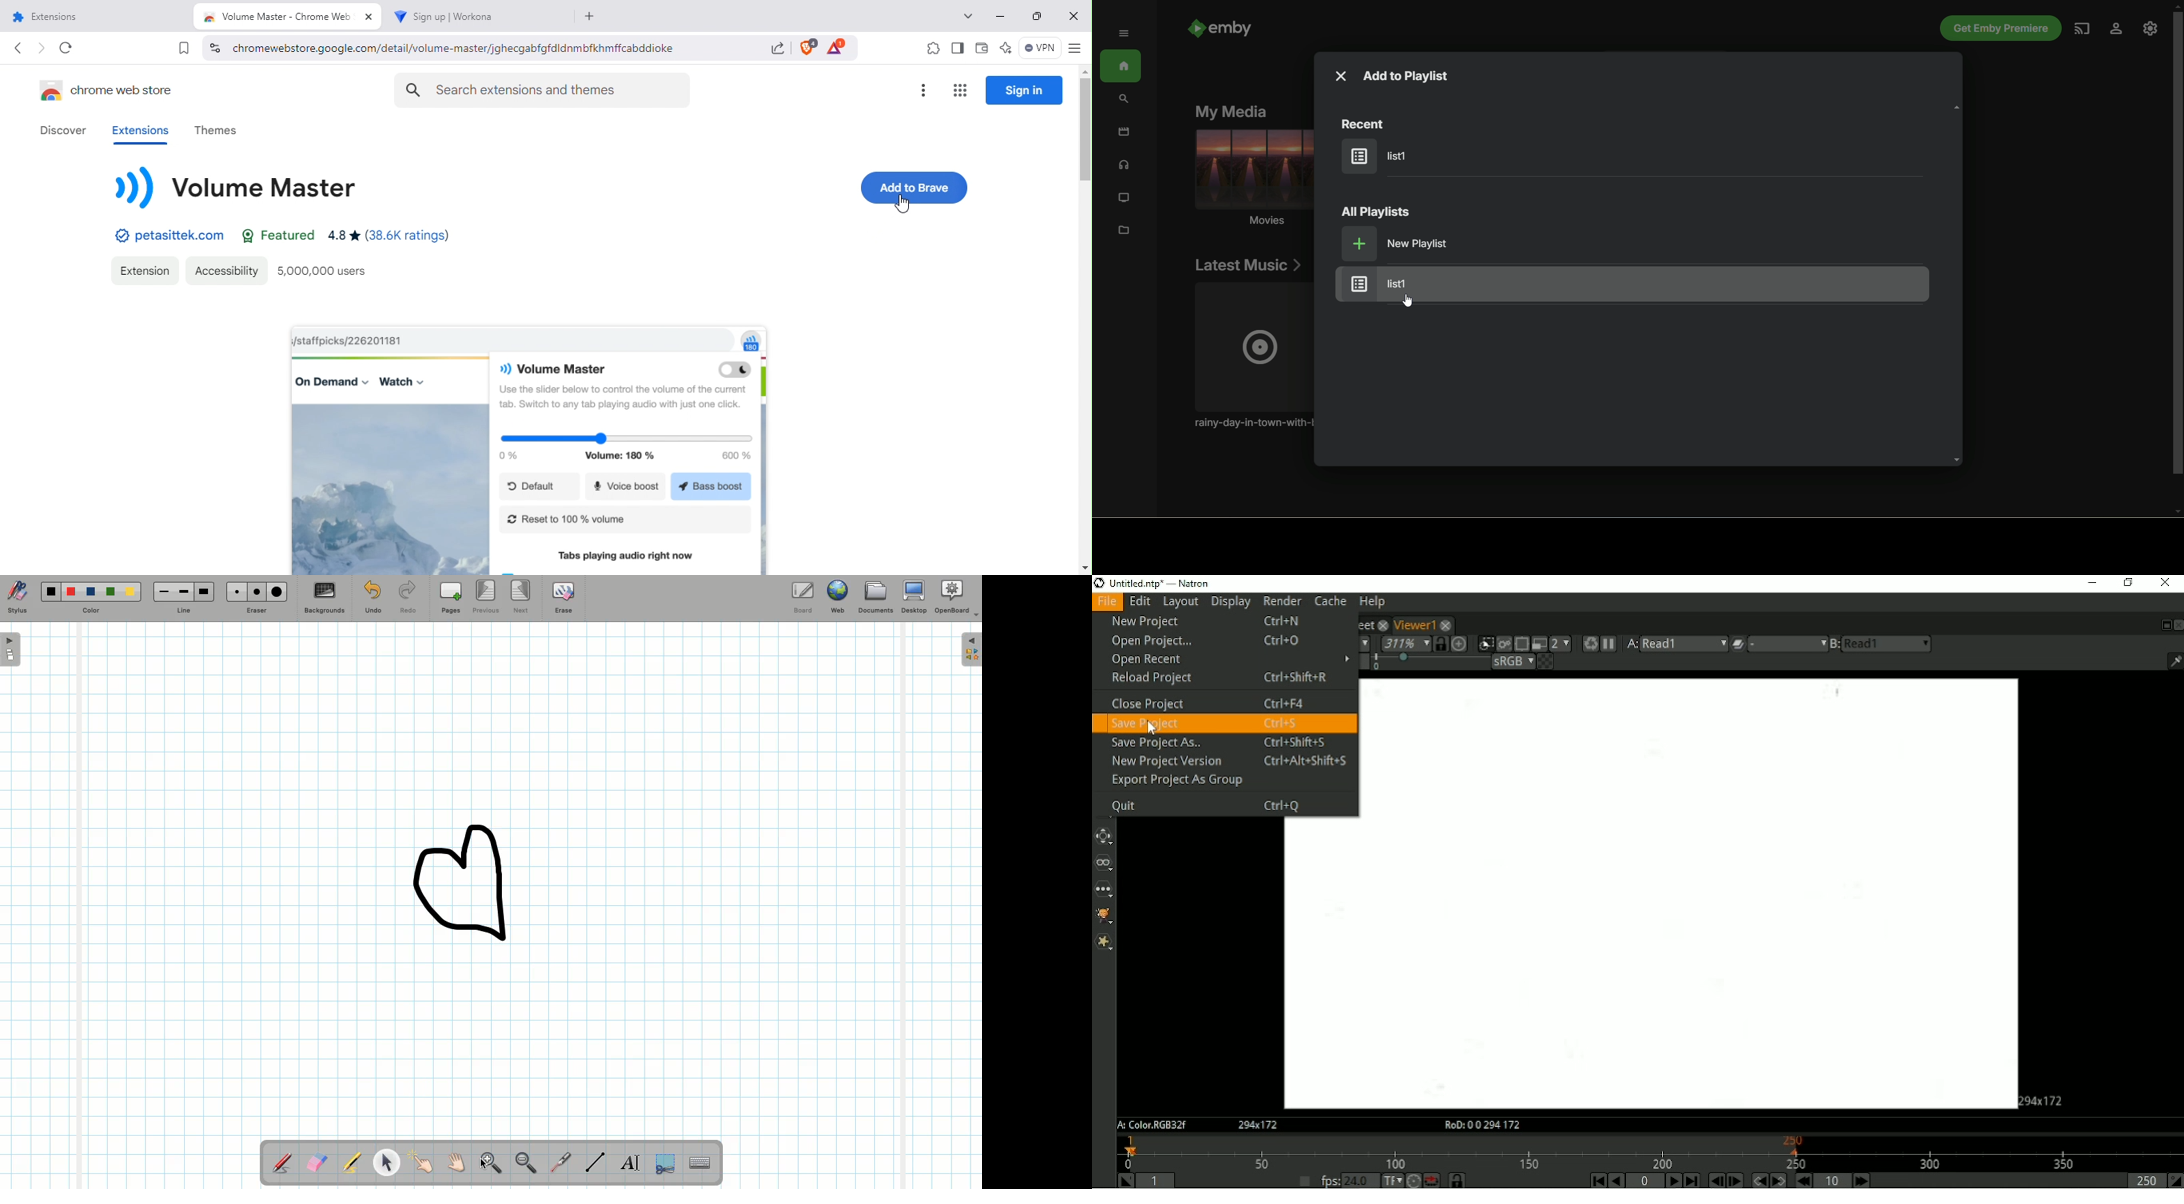 The height and width of the screenshot is (1204, 2184). Describe the element at coordinates (958, 47) in the screenshot. I see `Sidebar` at that location.